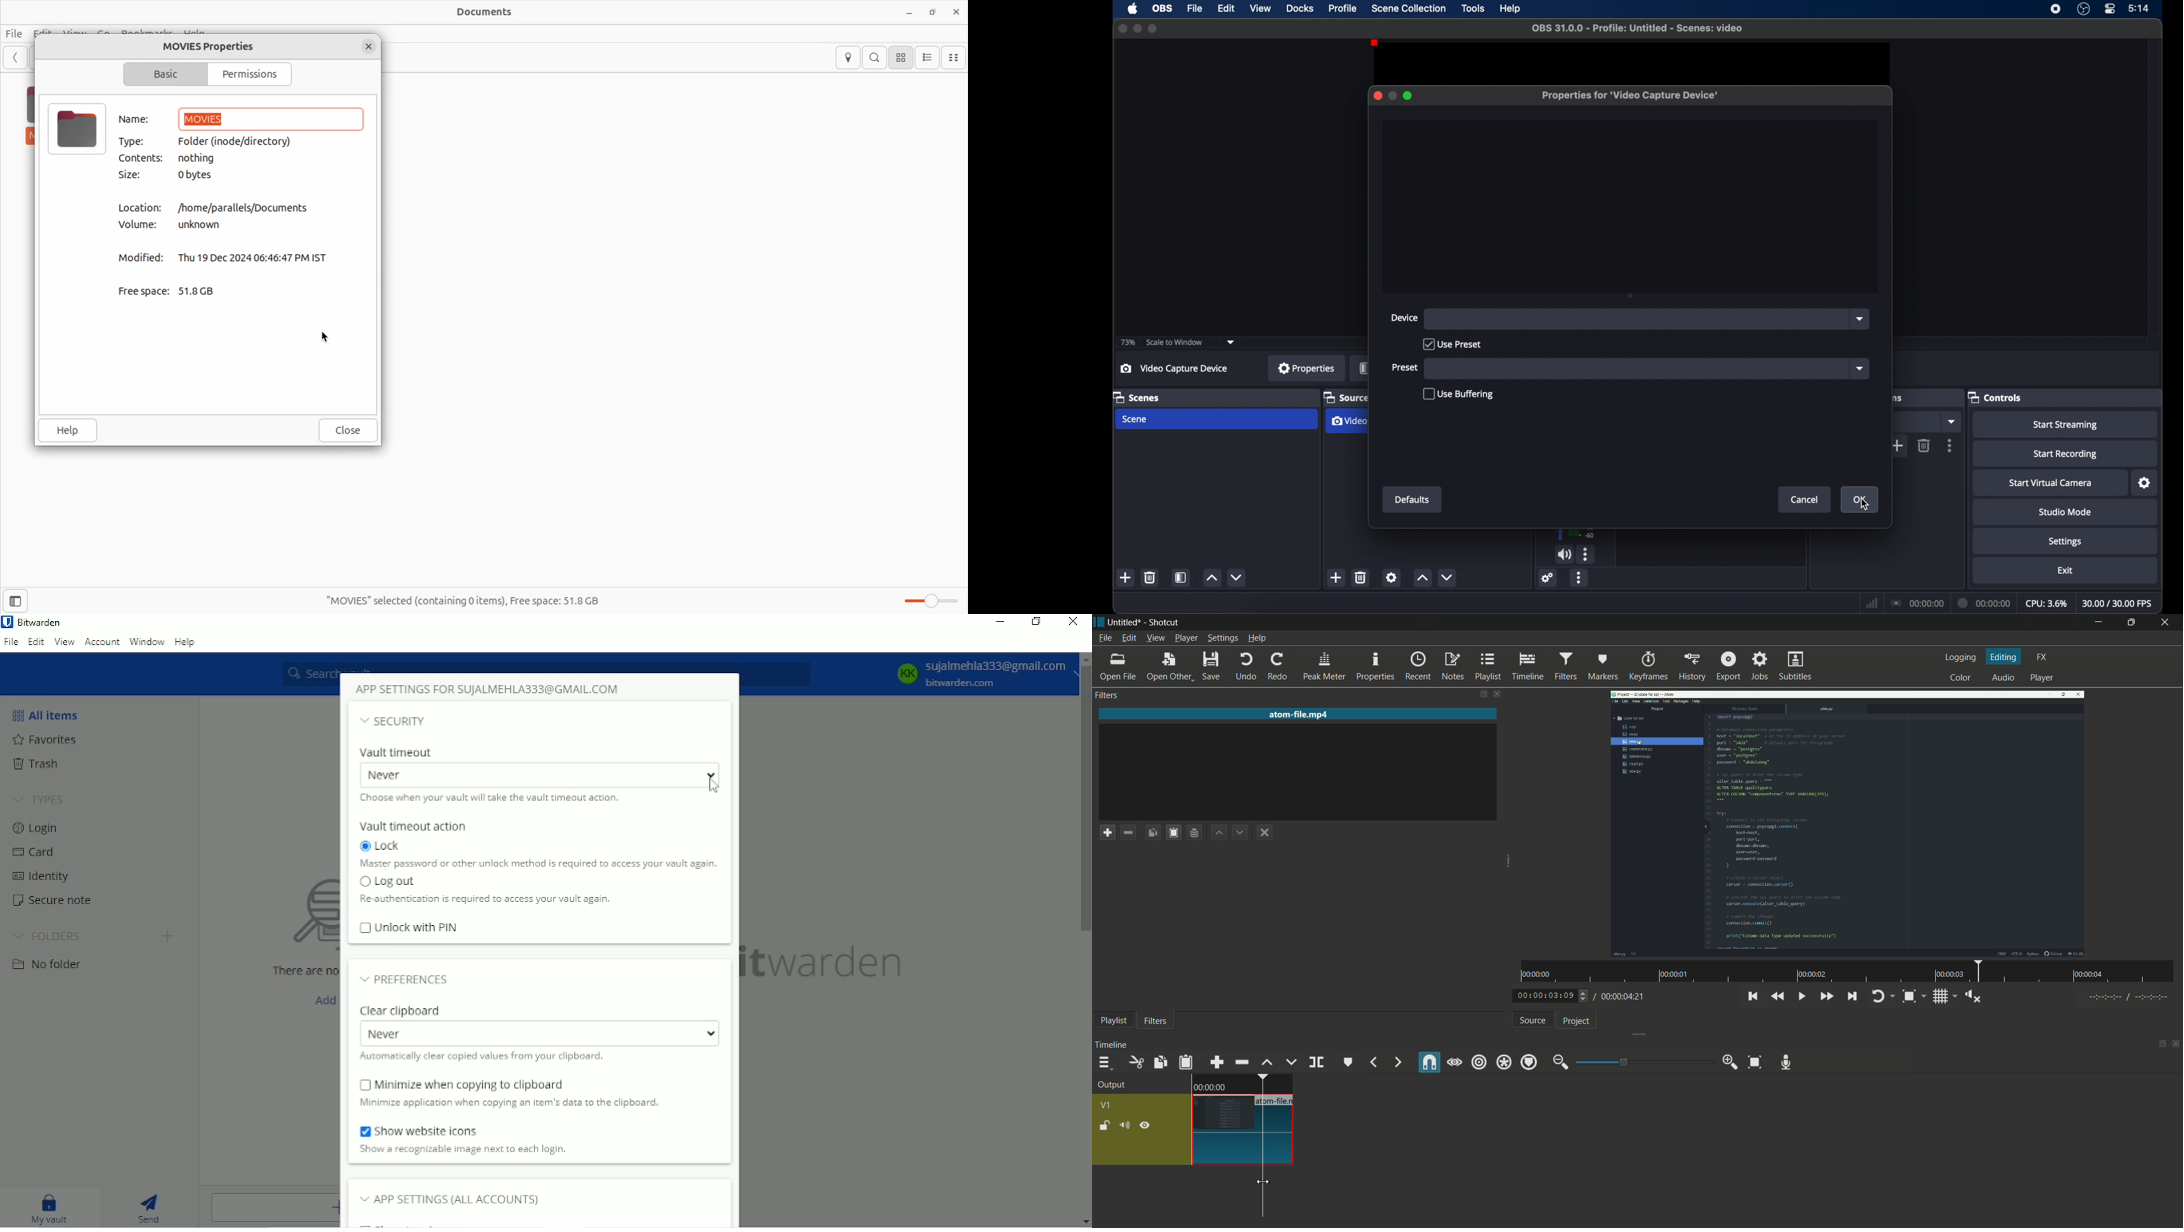  What do you see at coordinates (409, 928) in the screenshot?
I see `Unlock with PIN` at bounding box center [409, 928].